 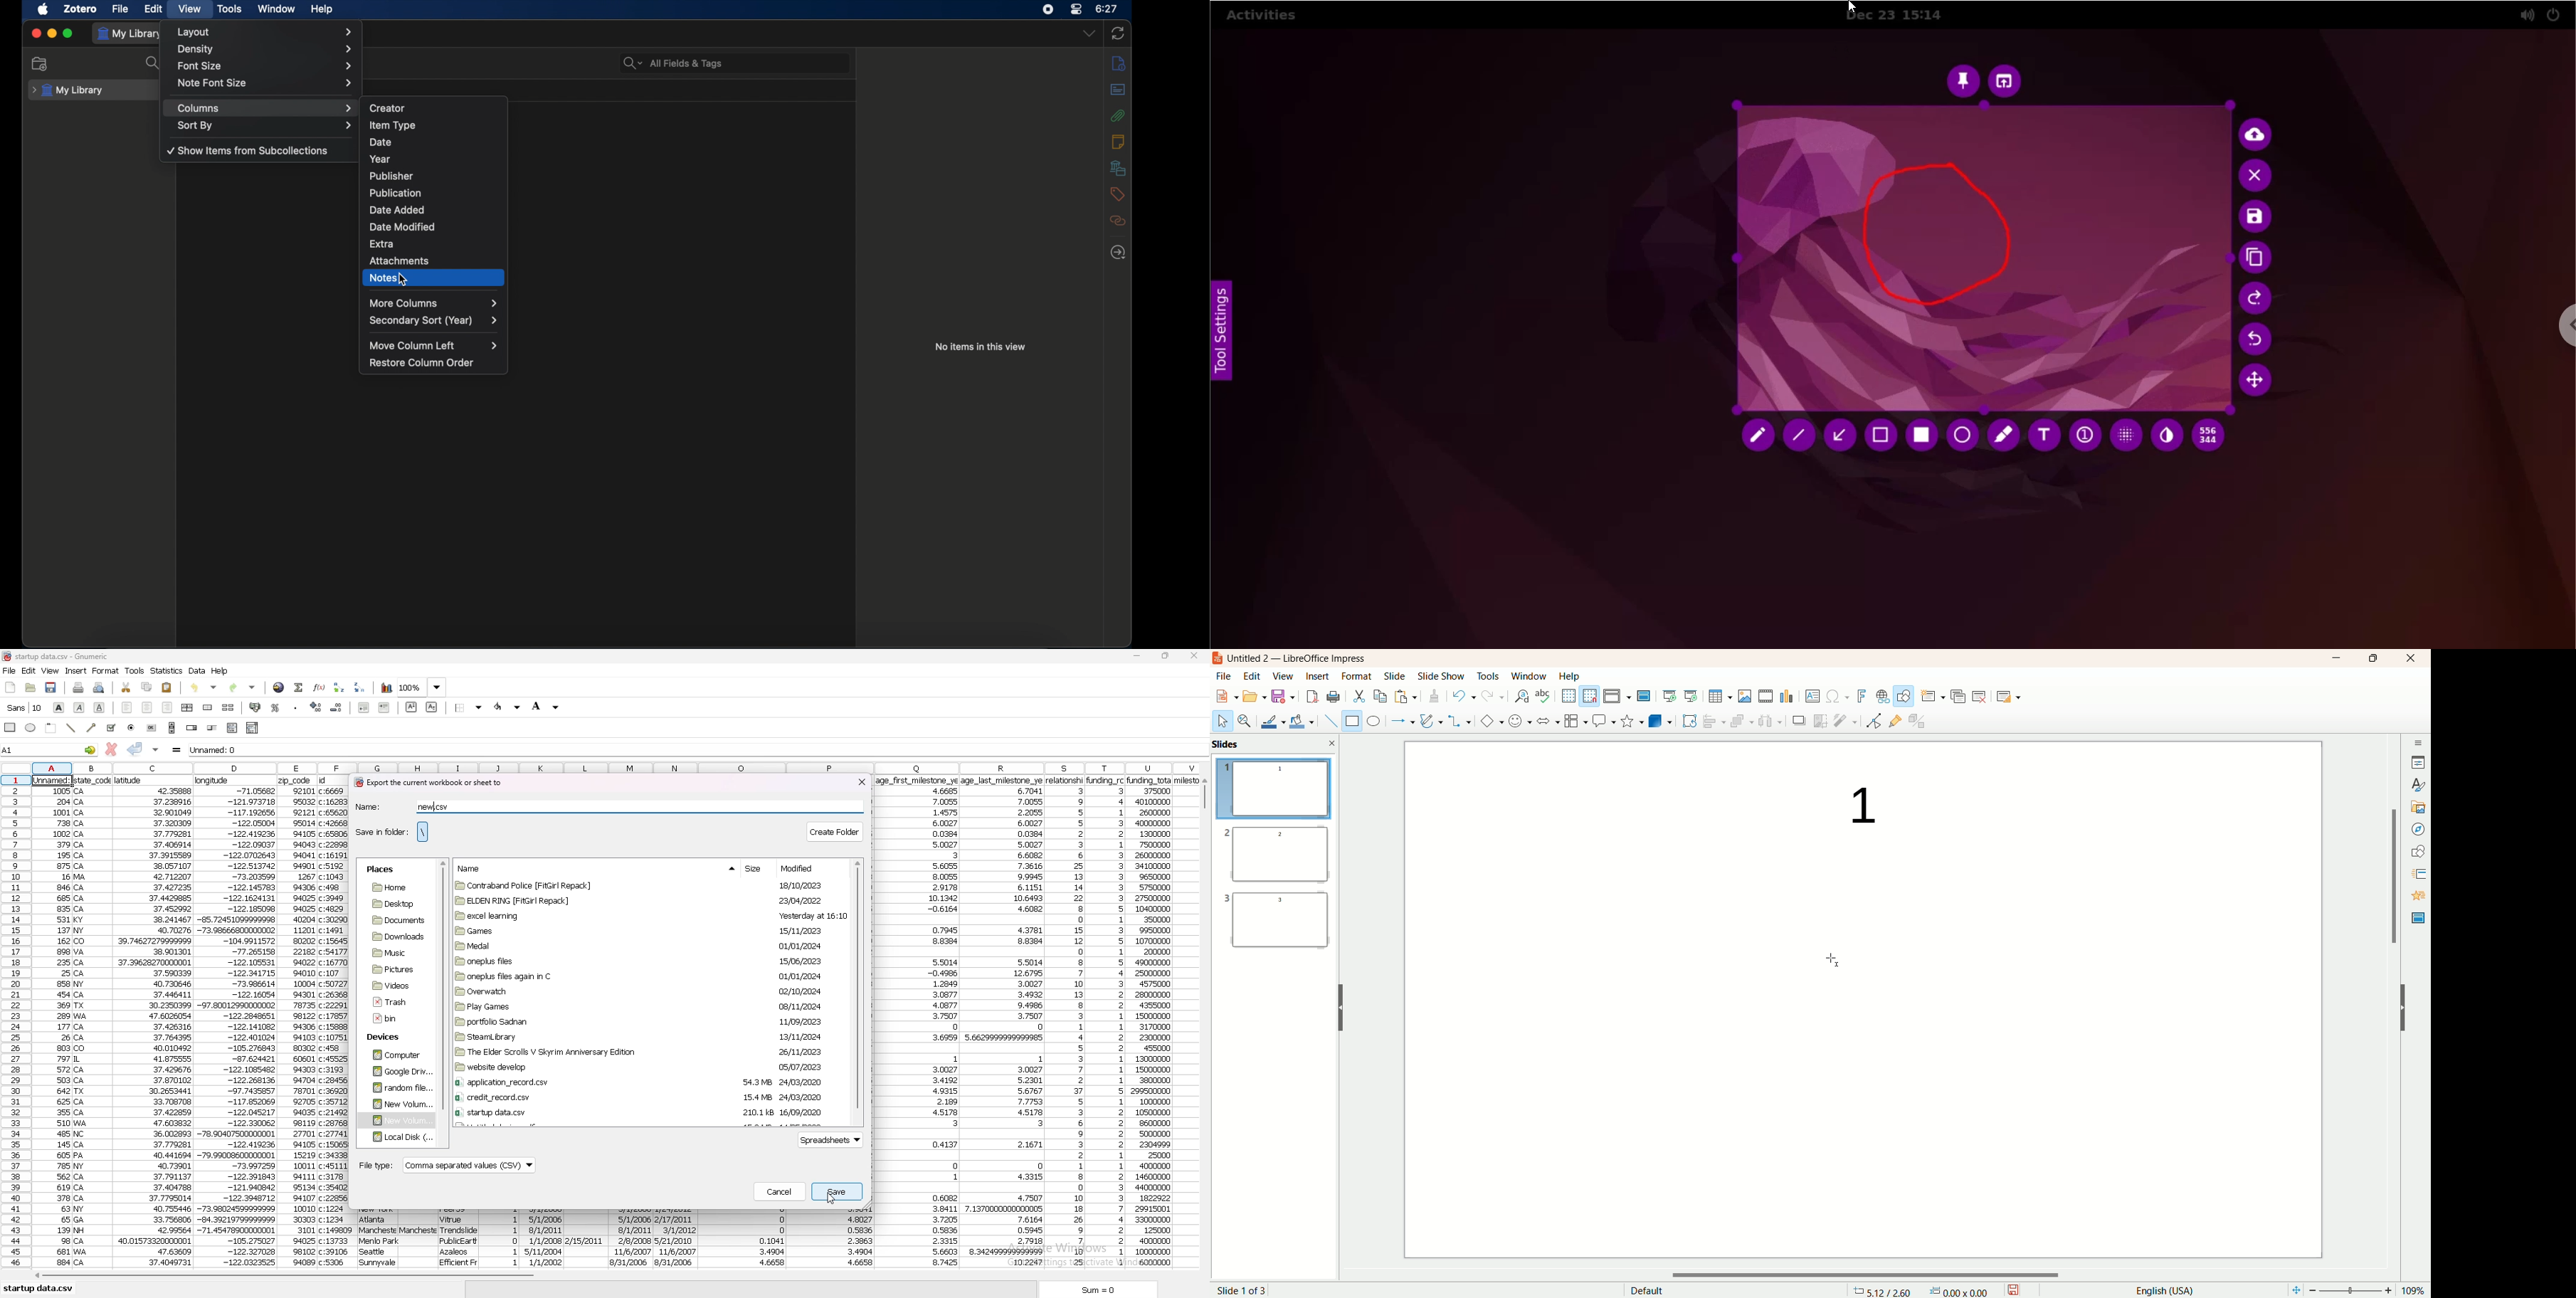 What do you see at coordinates (299, 687) in the screenshot?
I see `summation` at bounding box center [299, 687].